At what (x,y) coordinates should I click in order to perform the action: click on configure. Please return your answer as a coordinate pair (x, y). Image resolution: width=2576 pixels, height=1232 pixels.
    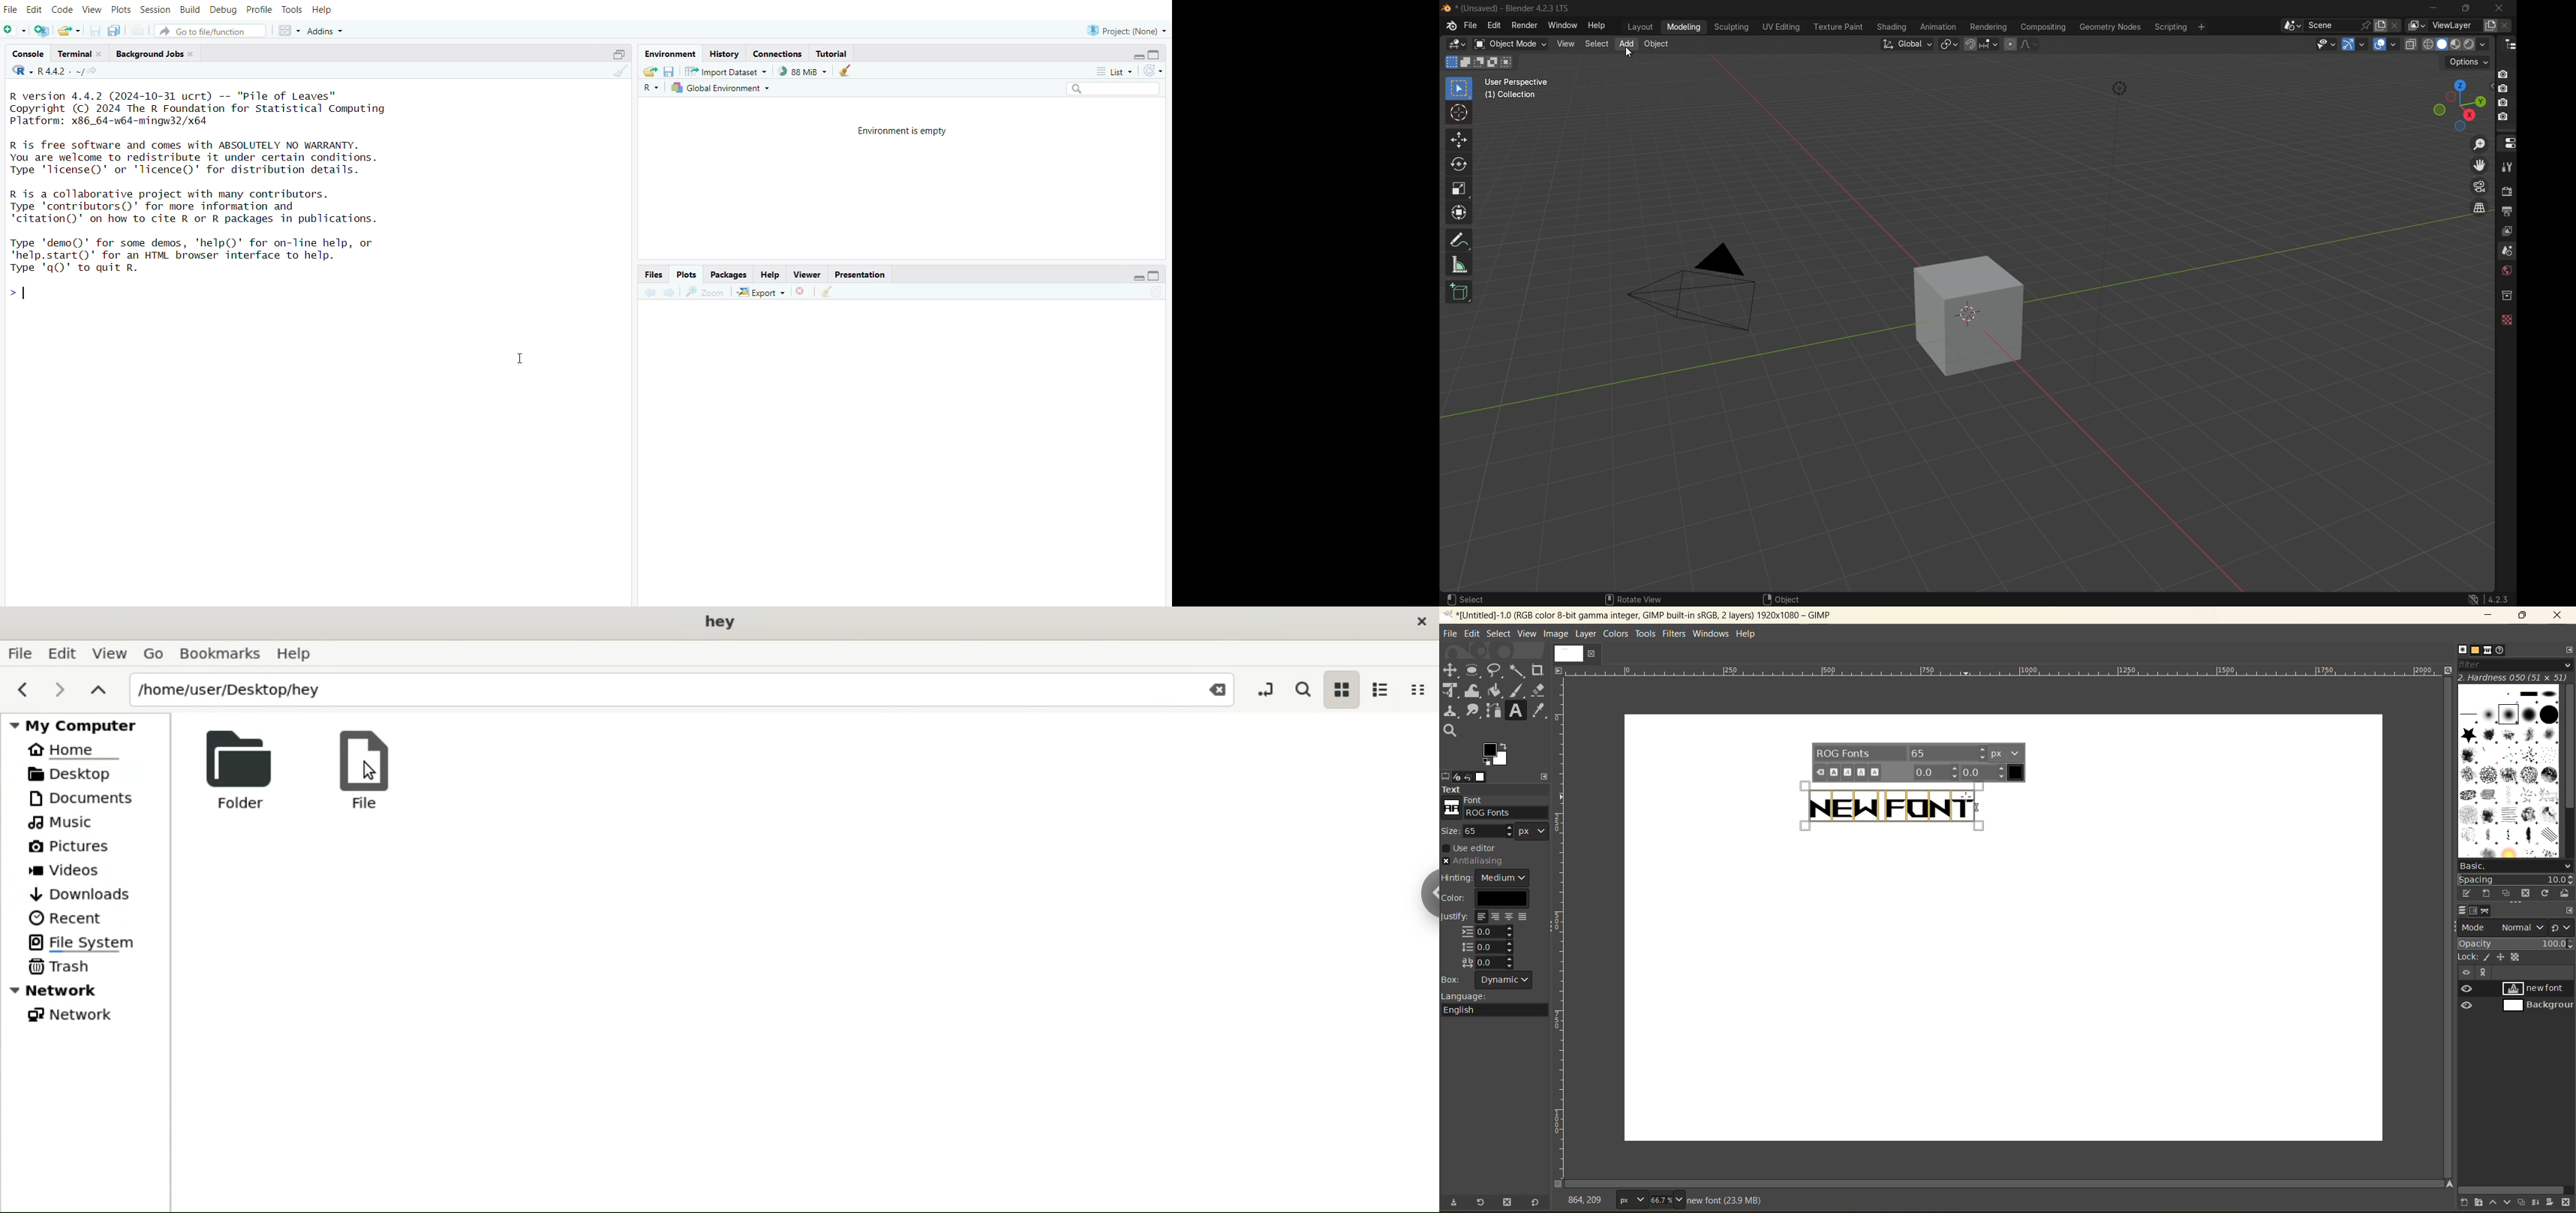
    Looking at the image, I should click on (2569, 911).